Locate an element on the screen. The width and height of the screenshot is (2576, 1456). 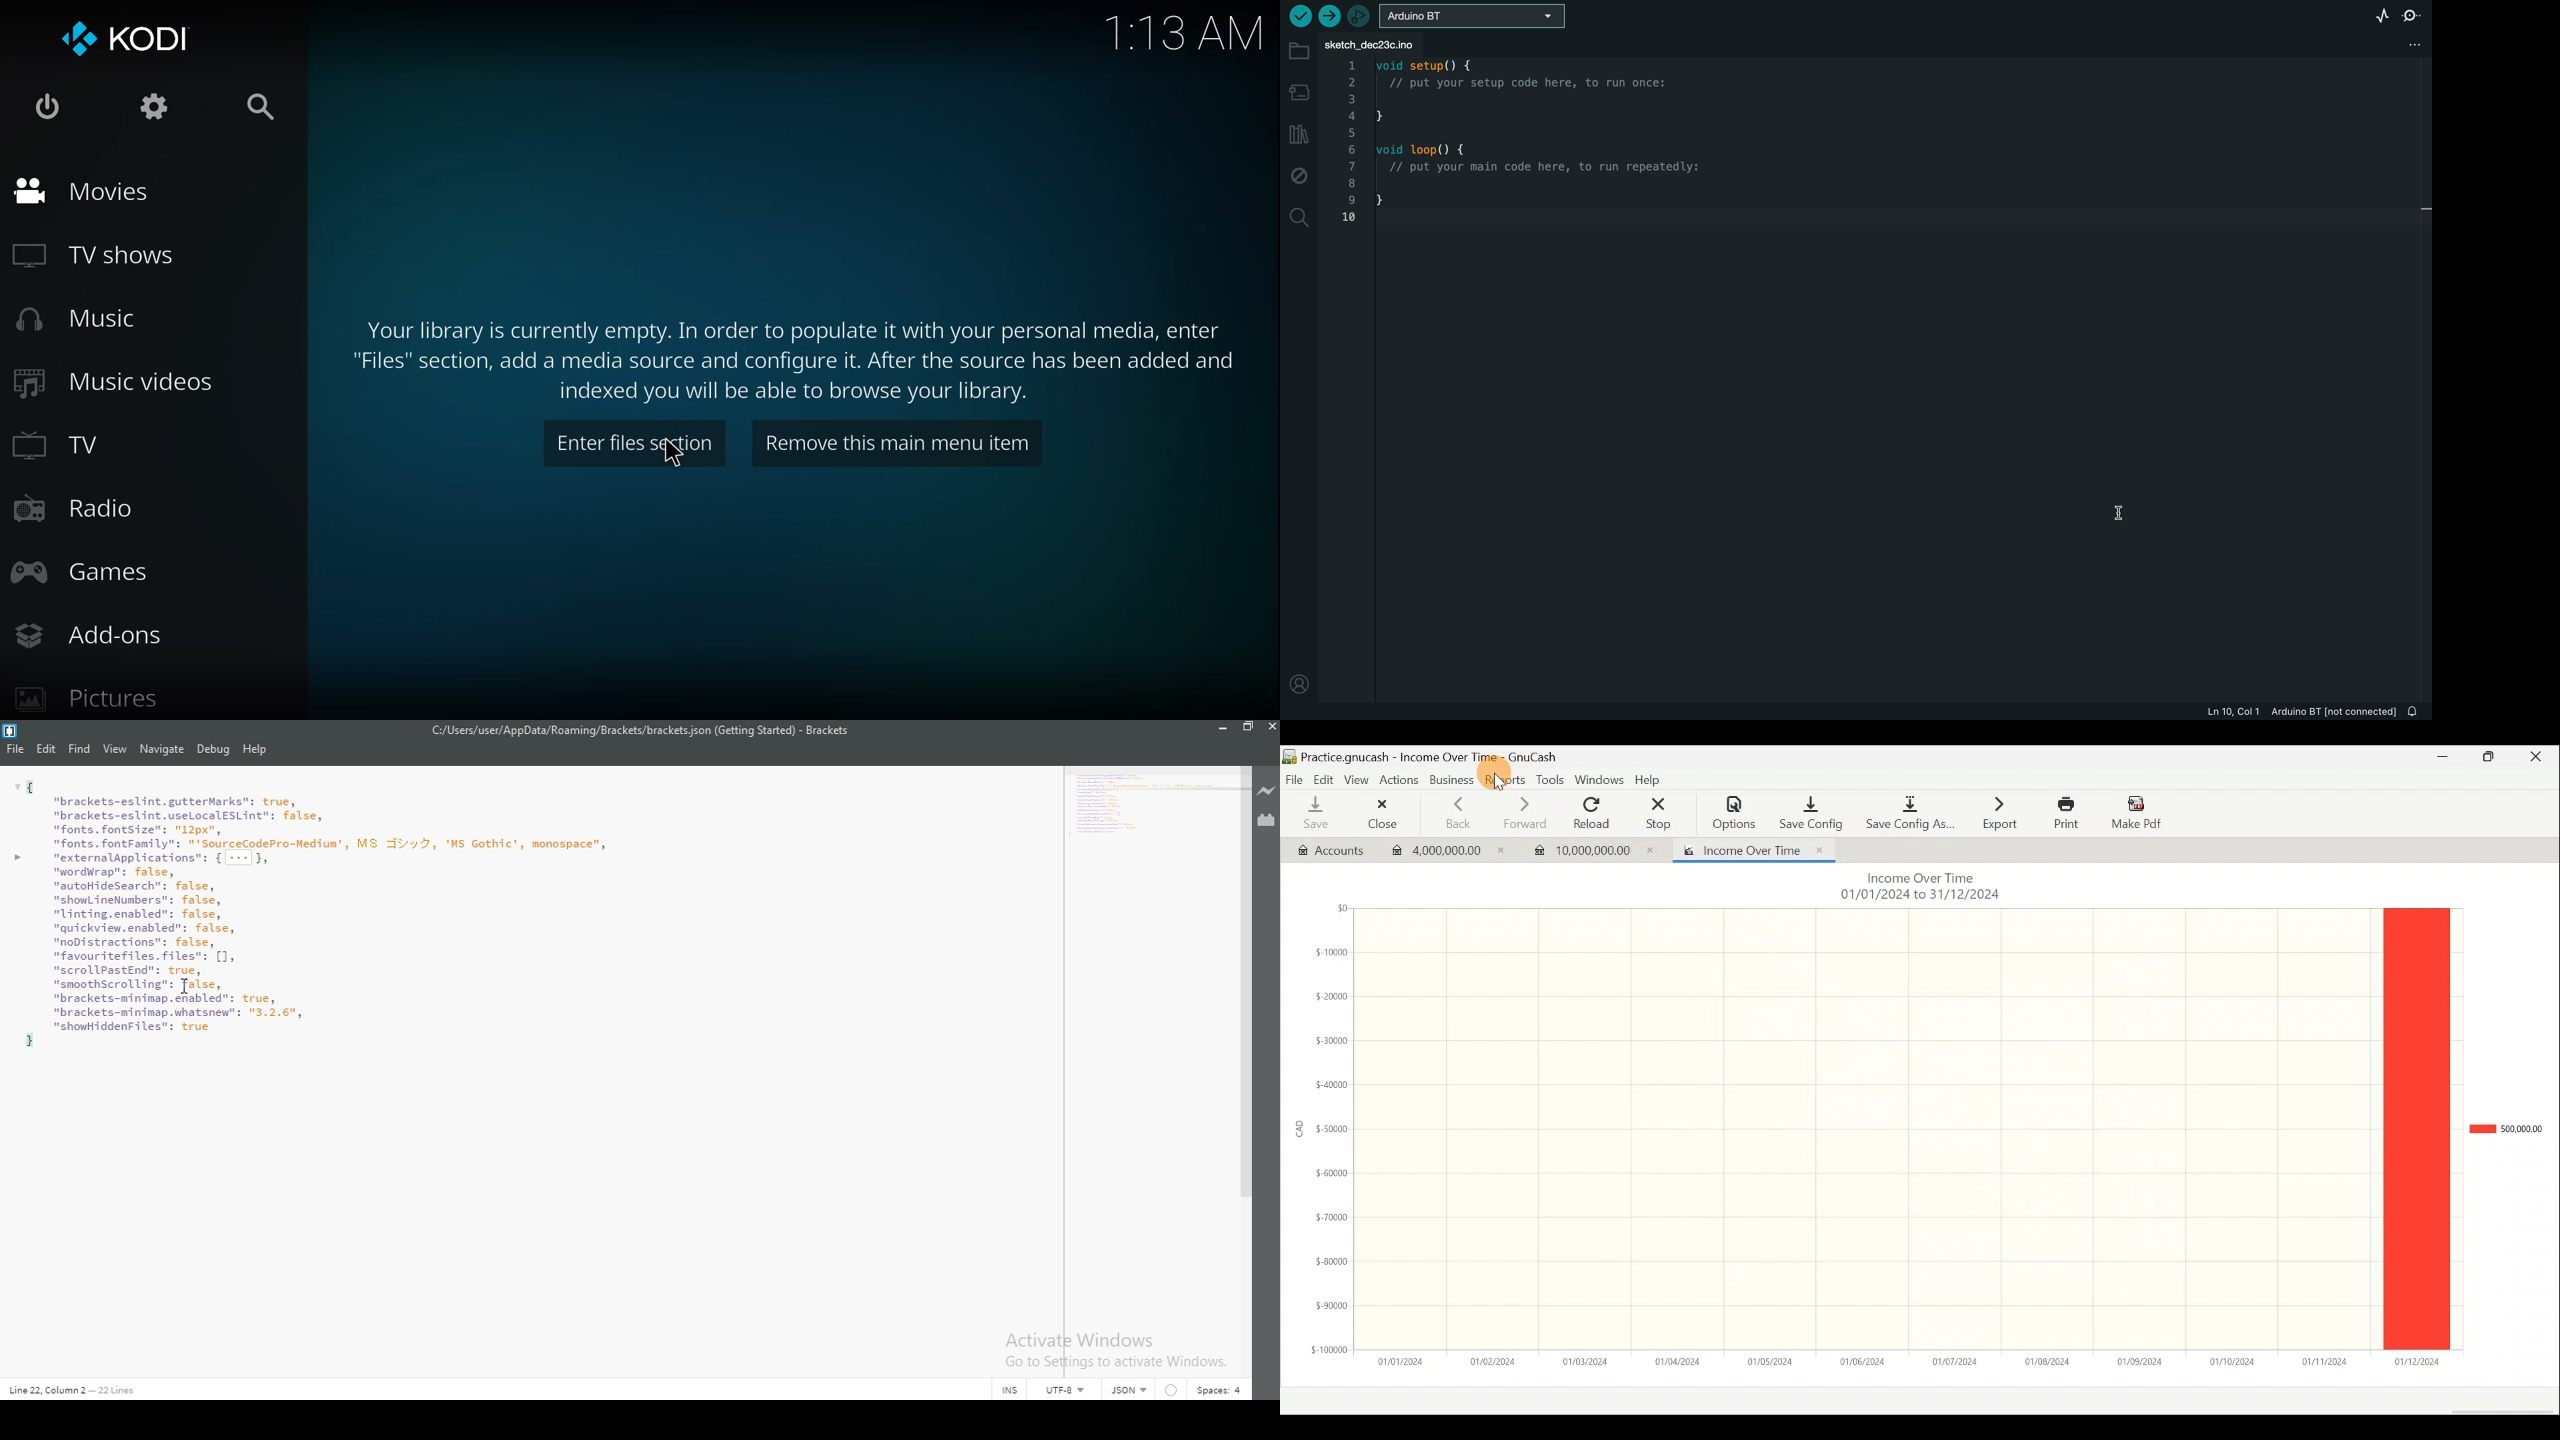
1:13 AM time is located at coordinates (1187, 31).